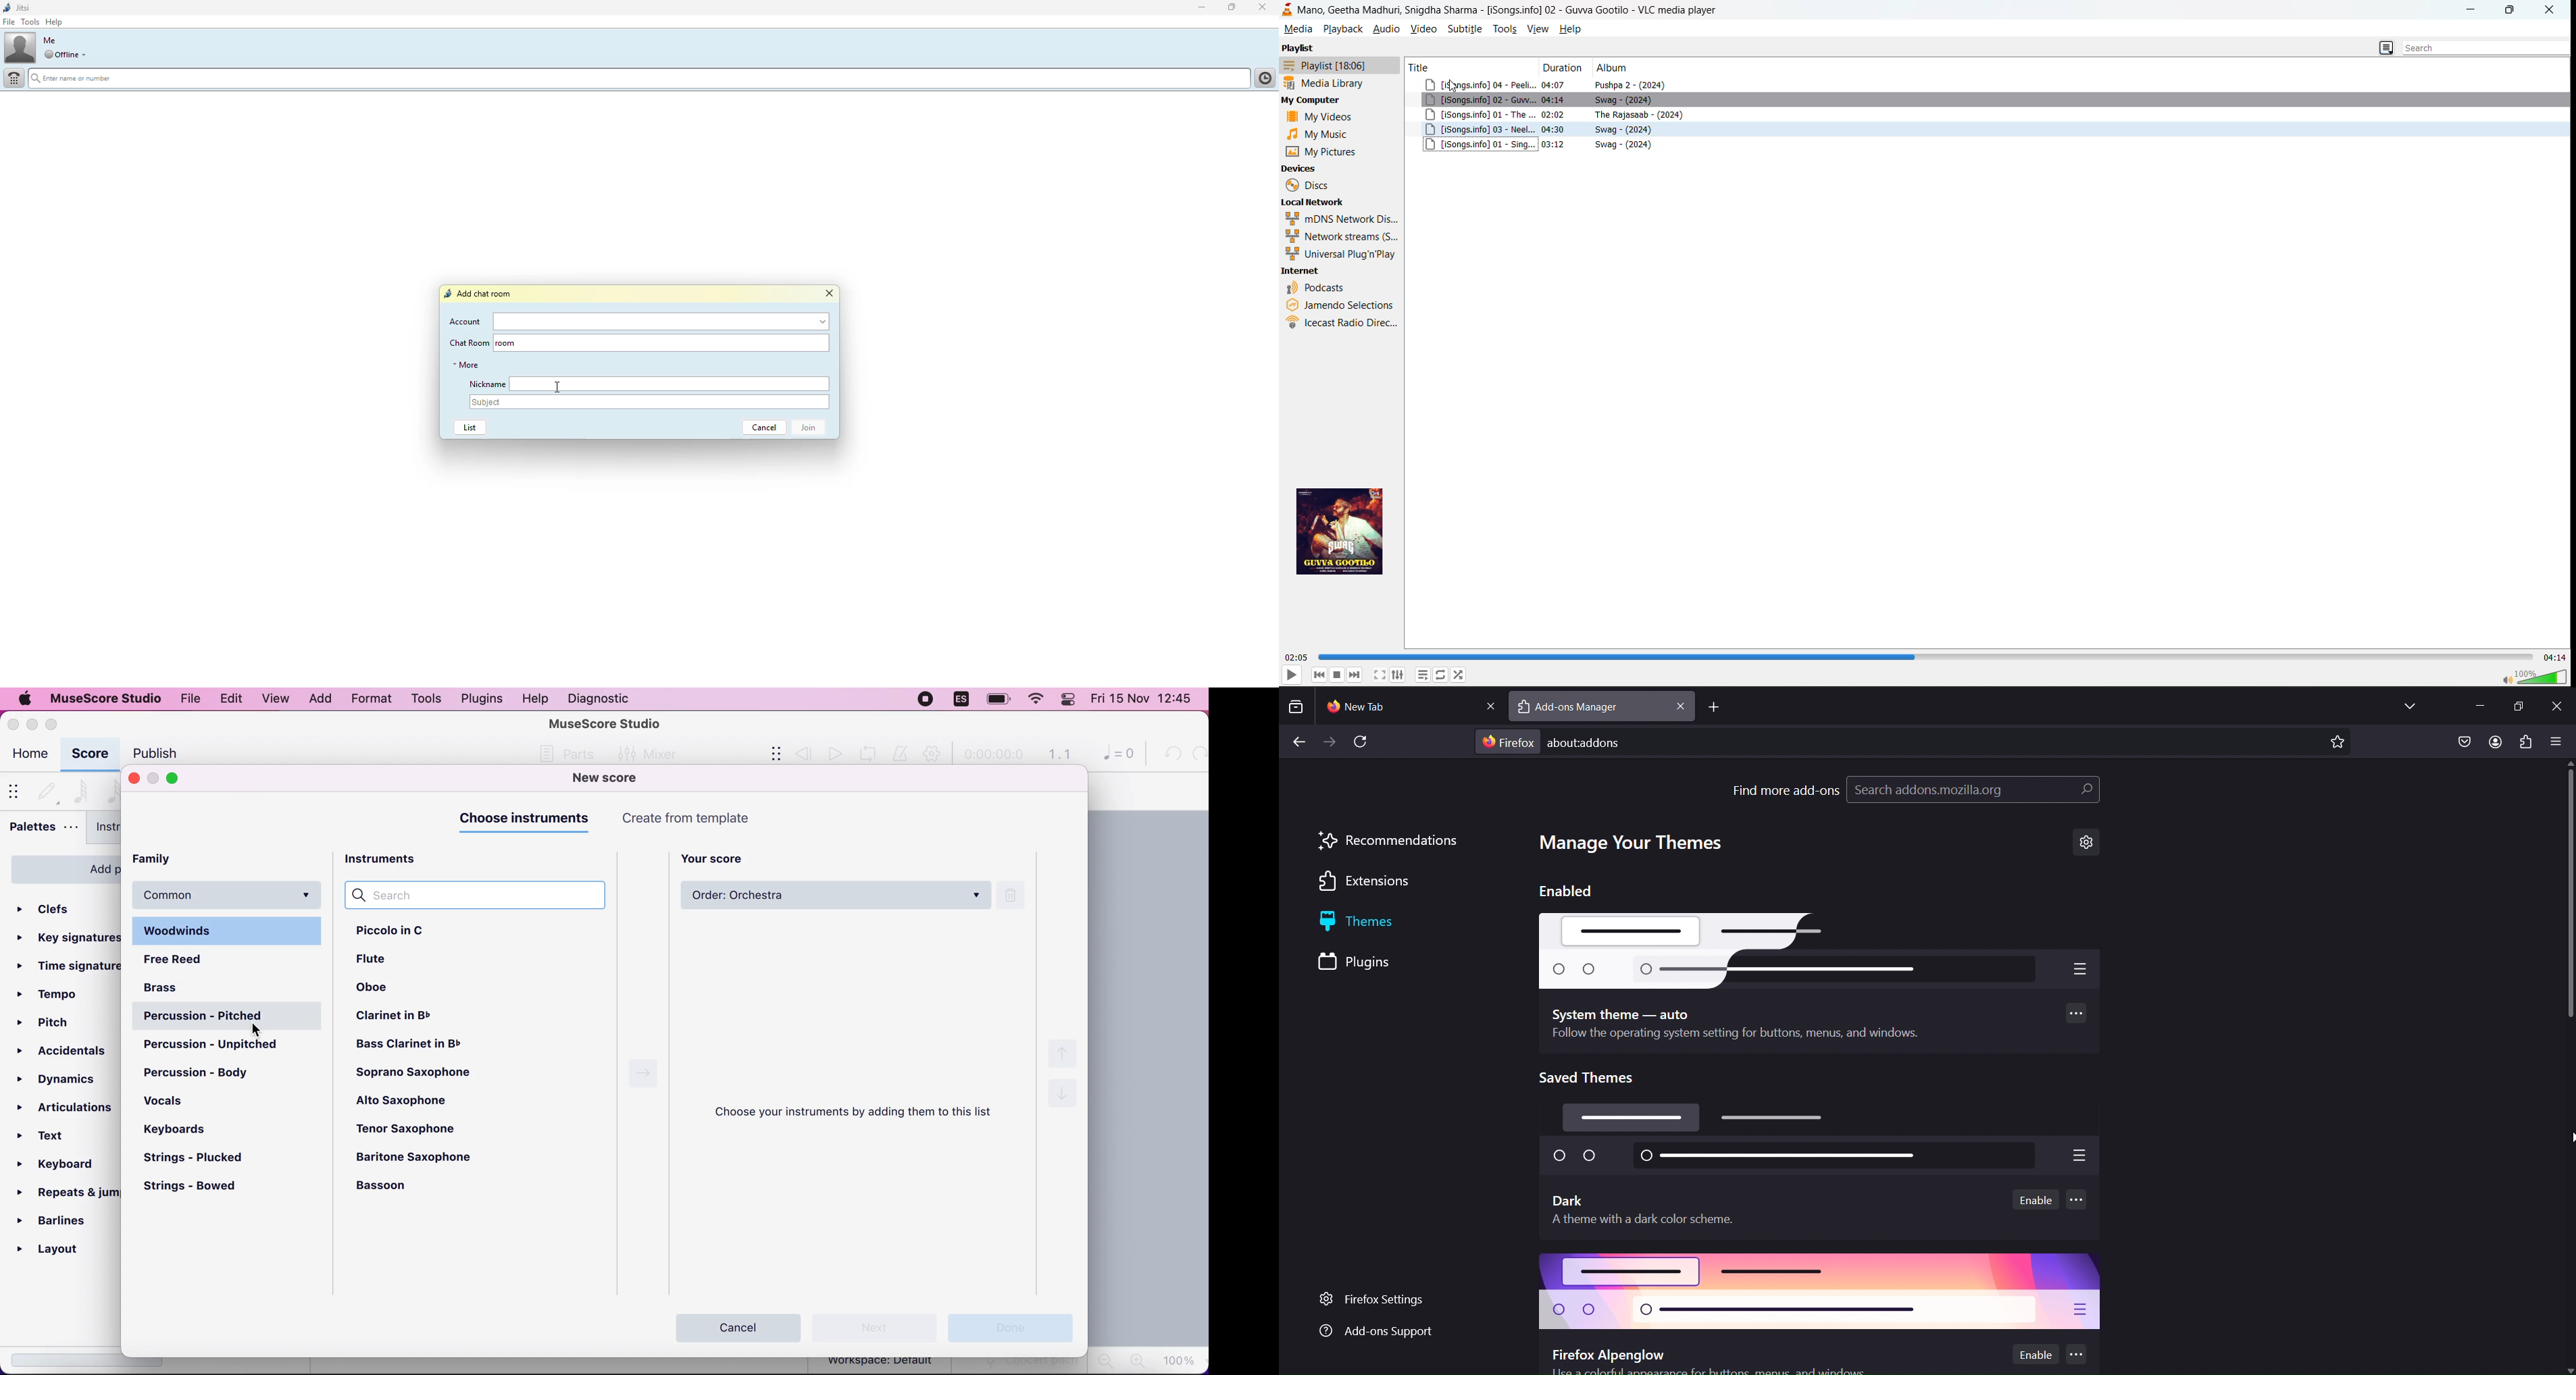 This screenshot has width=2576, height=1400. Describe the element at coordinates (25, 700) in the screenshot. I see `mac logo` at that location.